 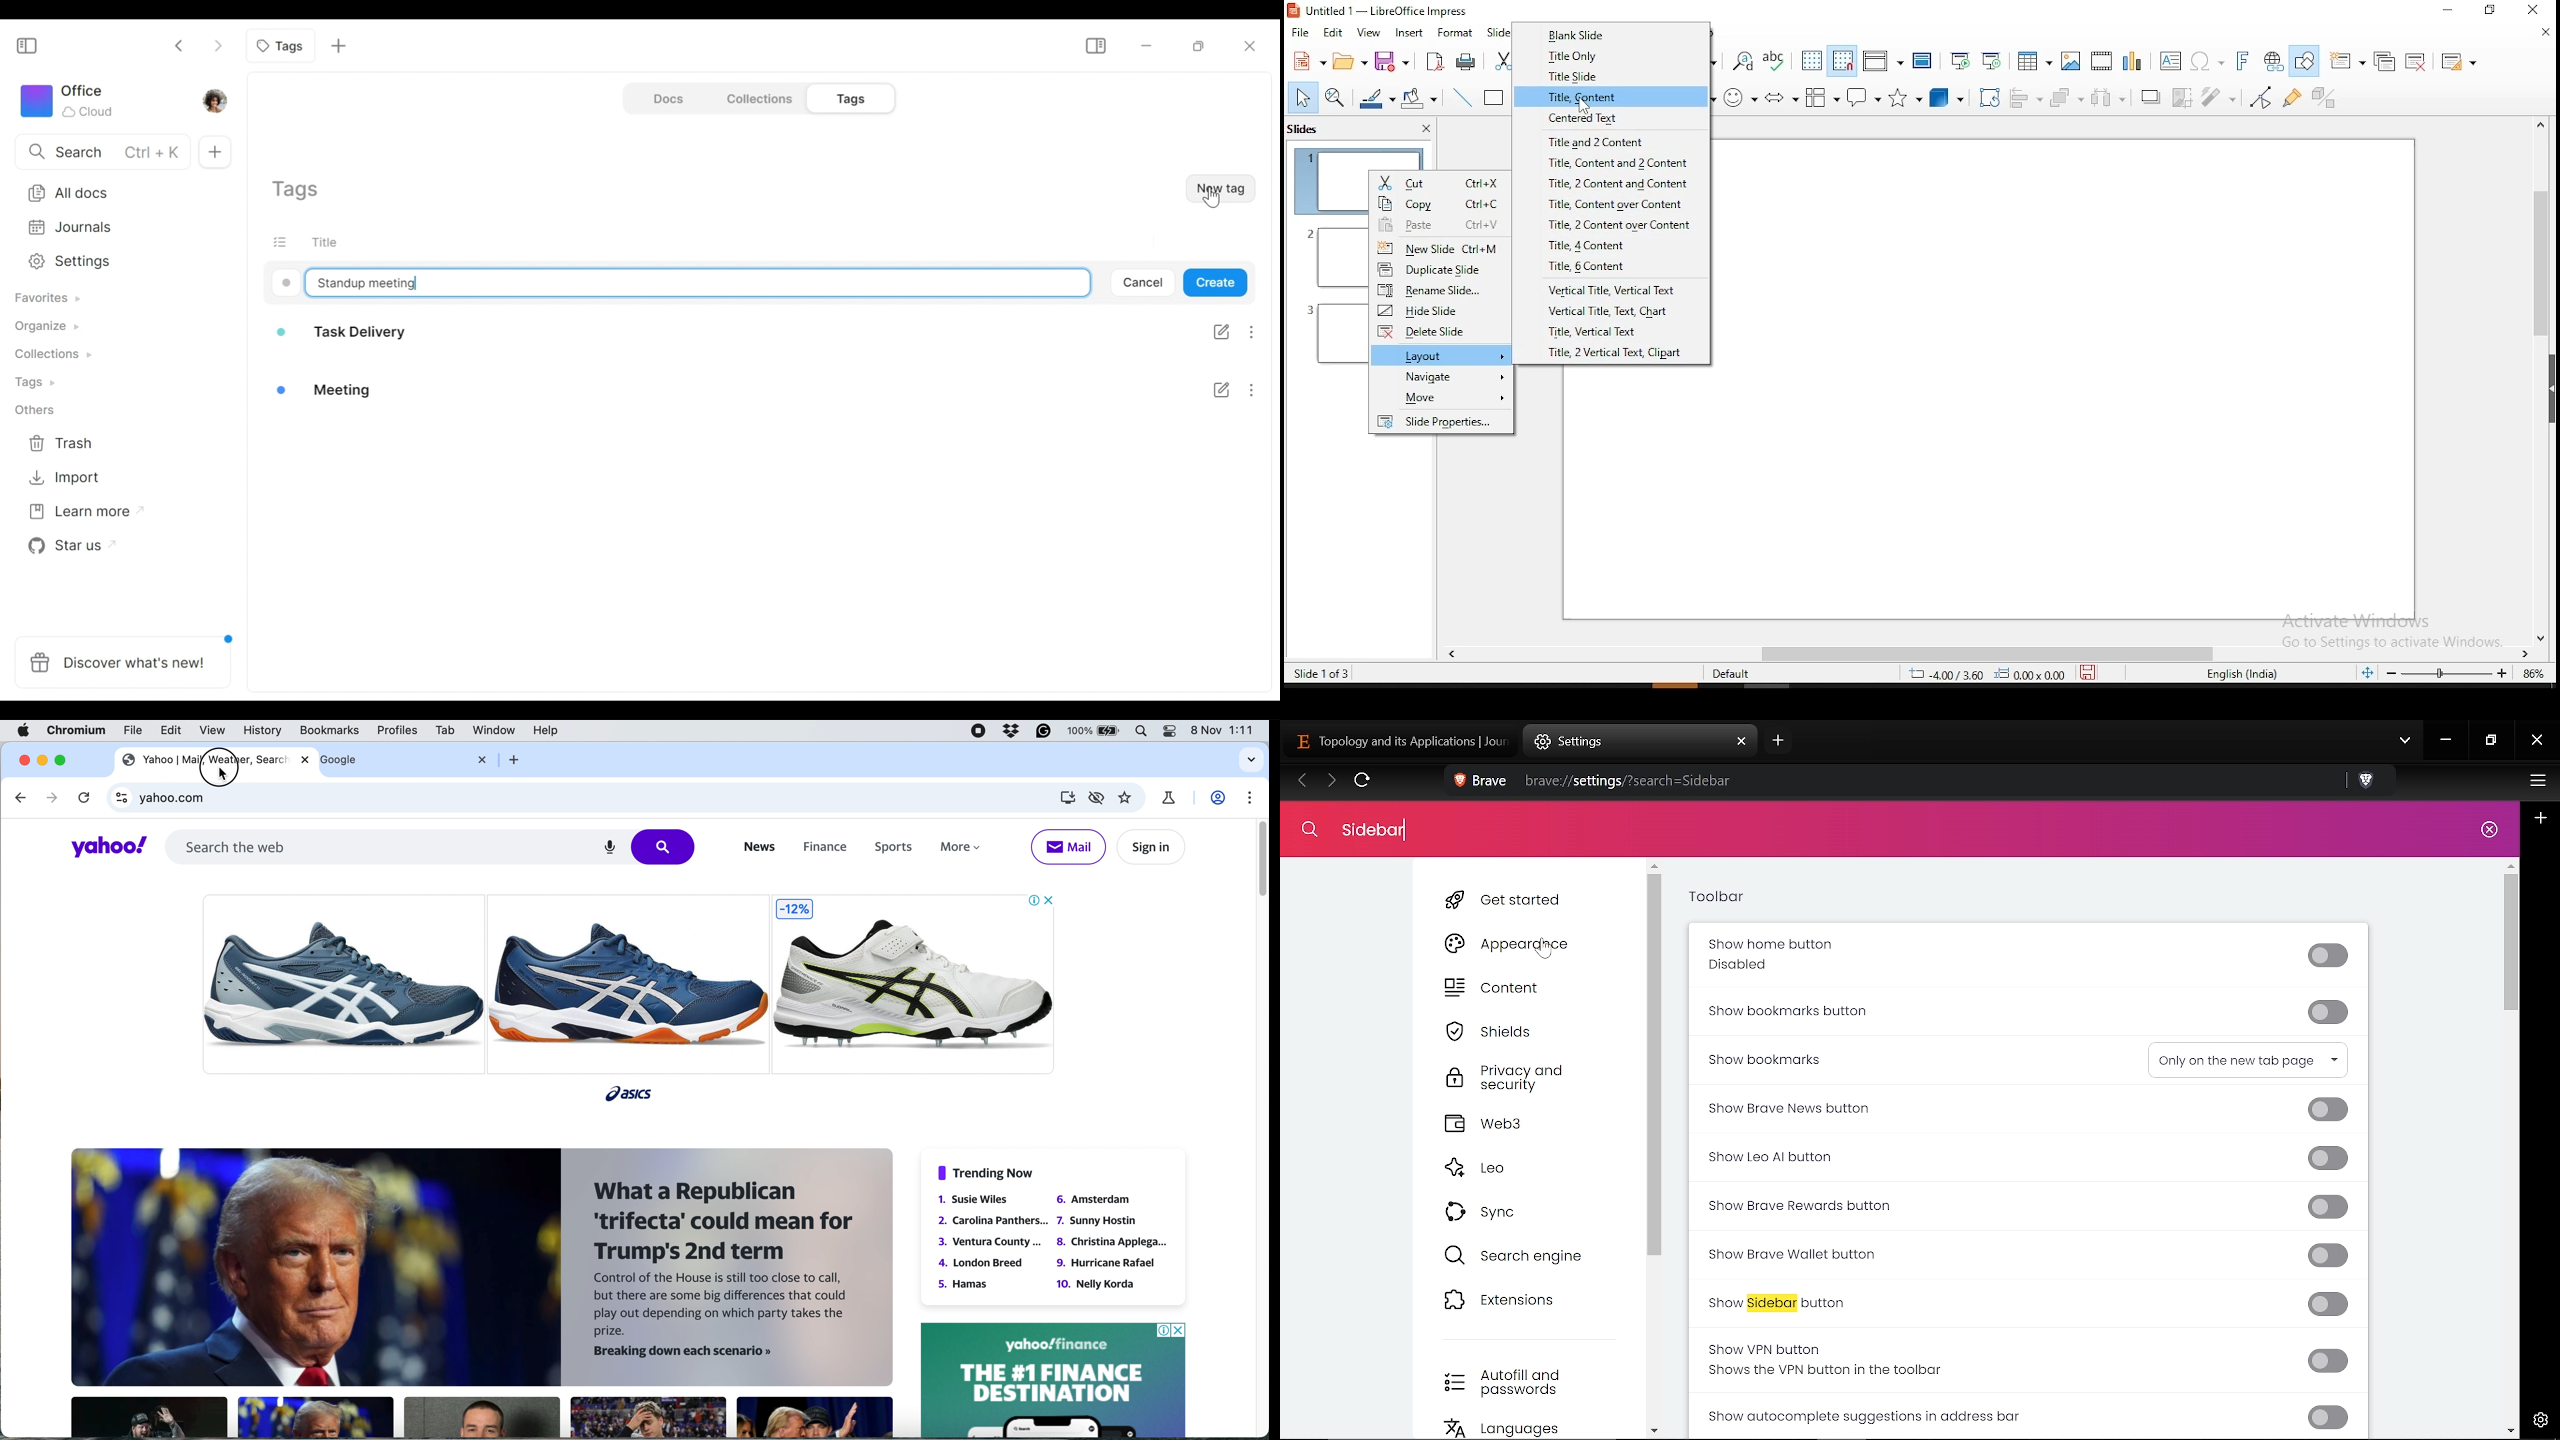 I want to click on insert fontwork text, so click(x=2244, y=61).